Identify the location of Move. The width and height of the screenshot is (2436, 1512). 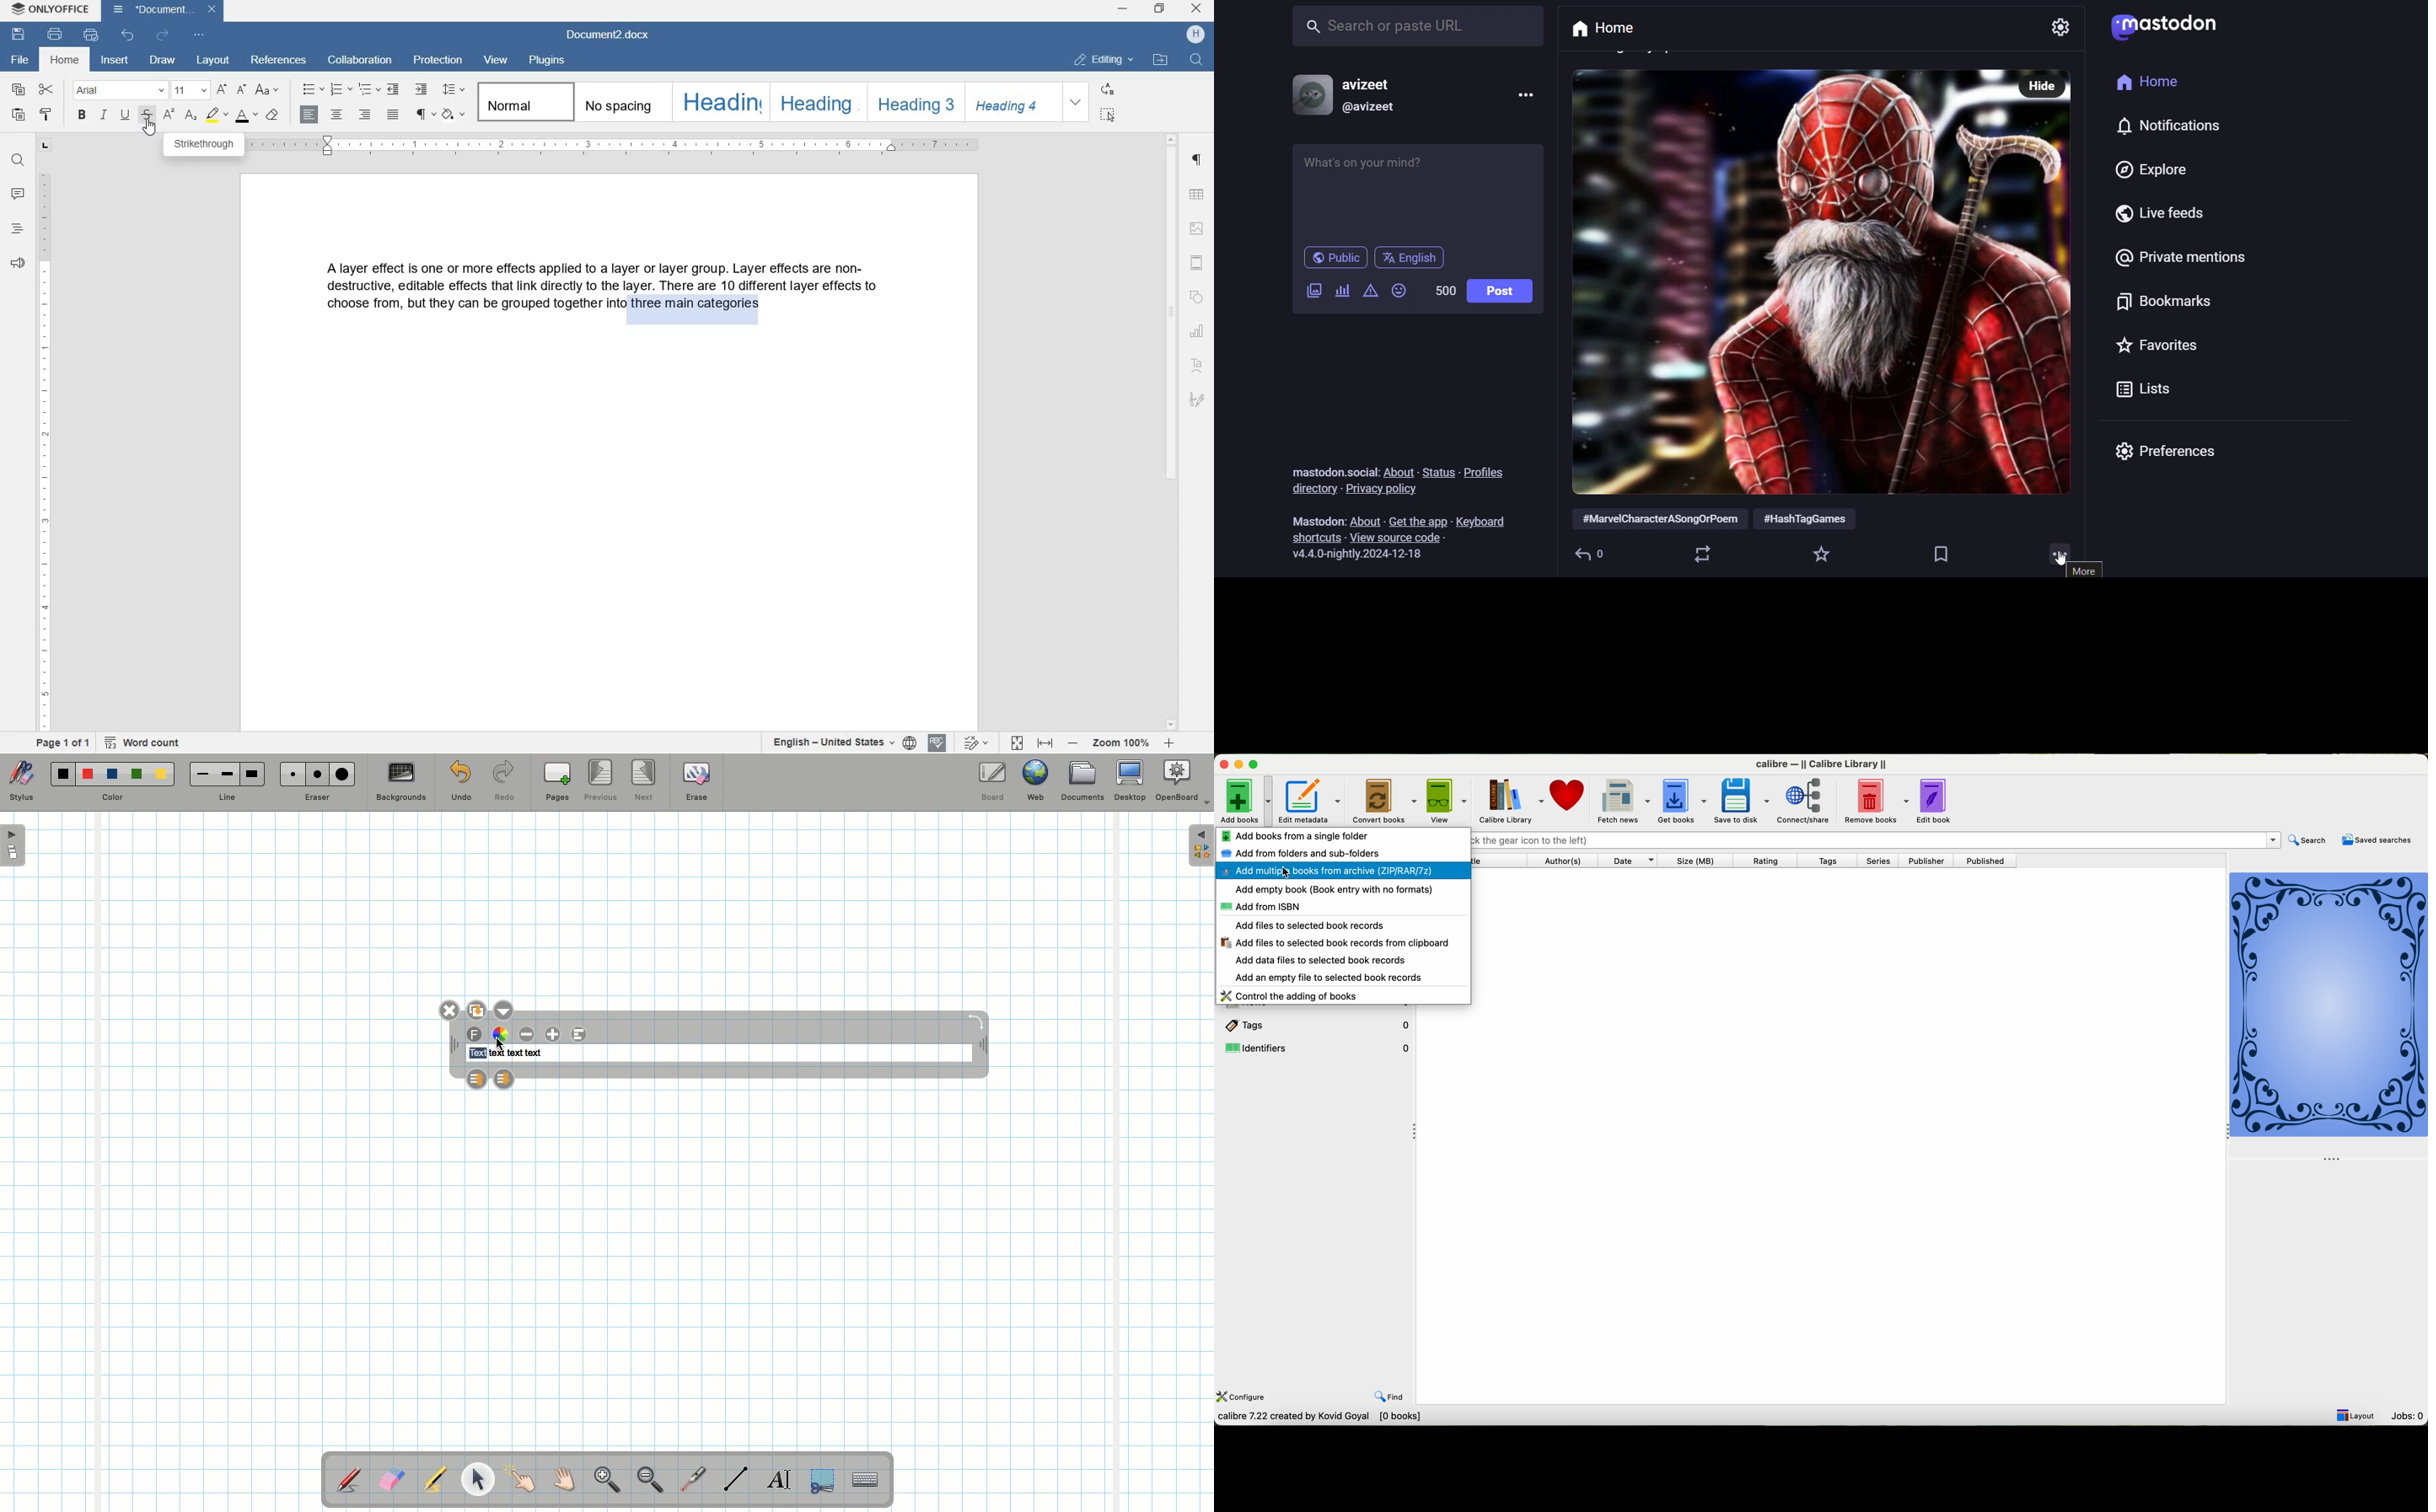
(454, 1047).